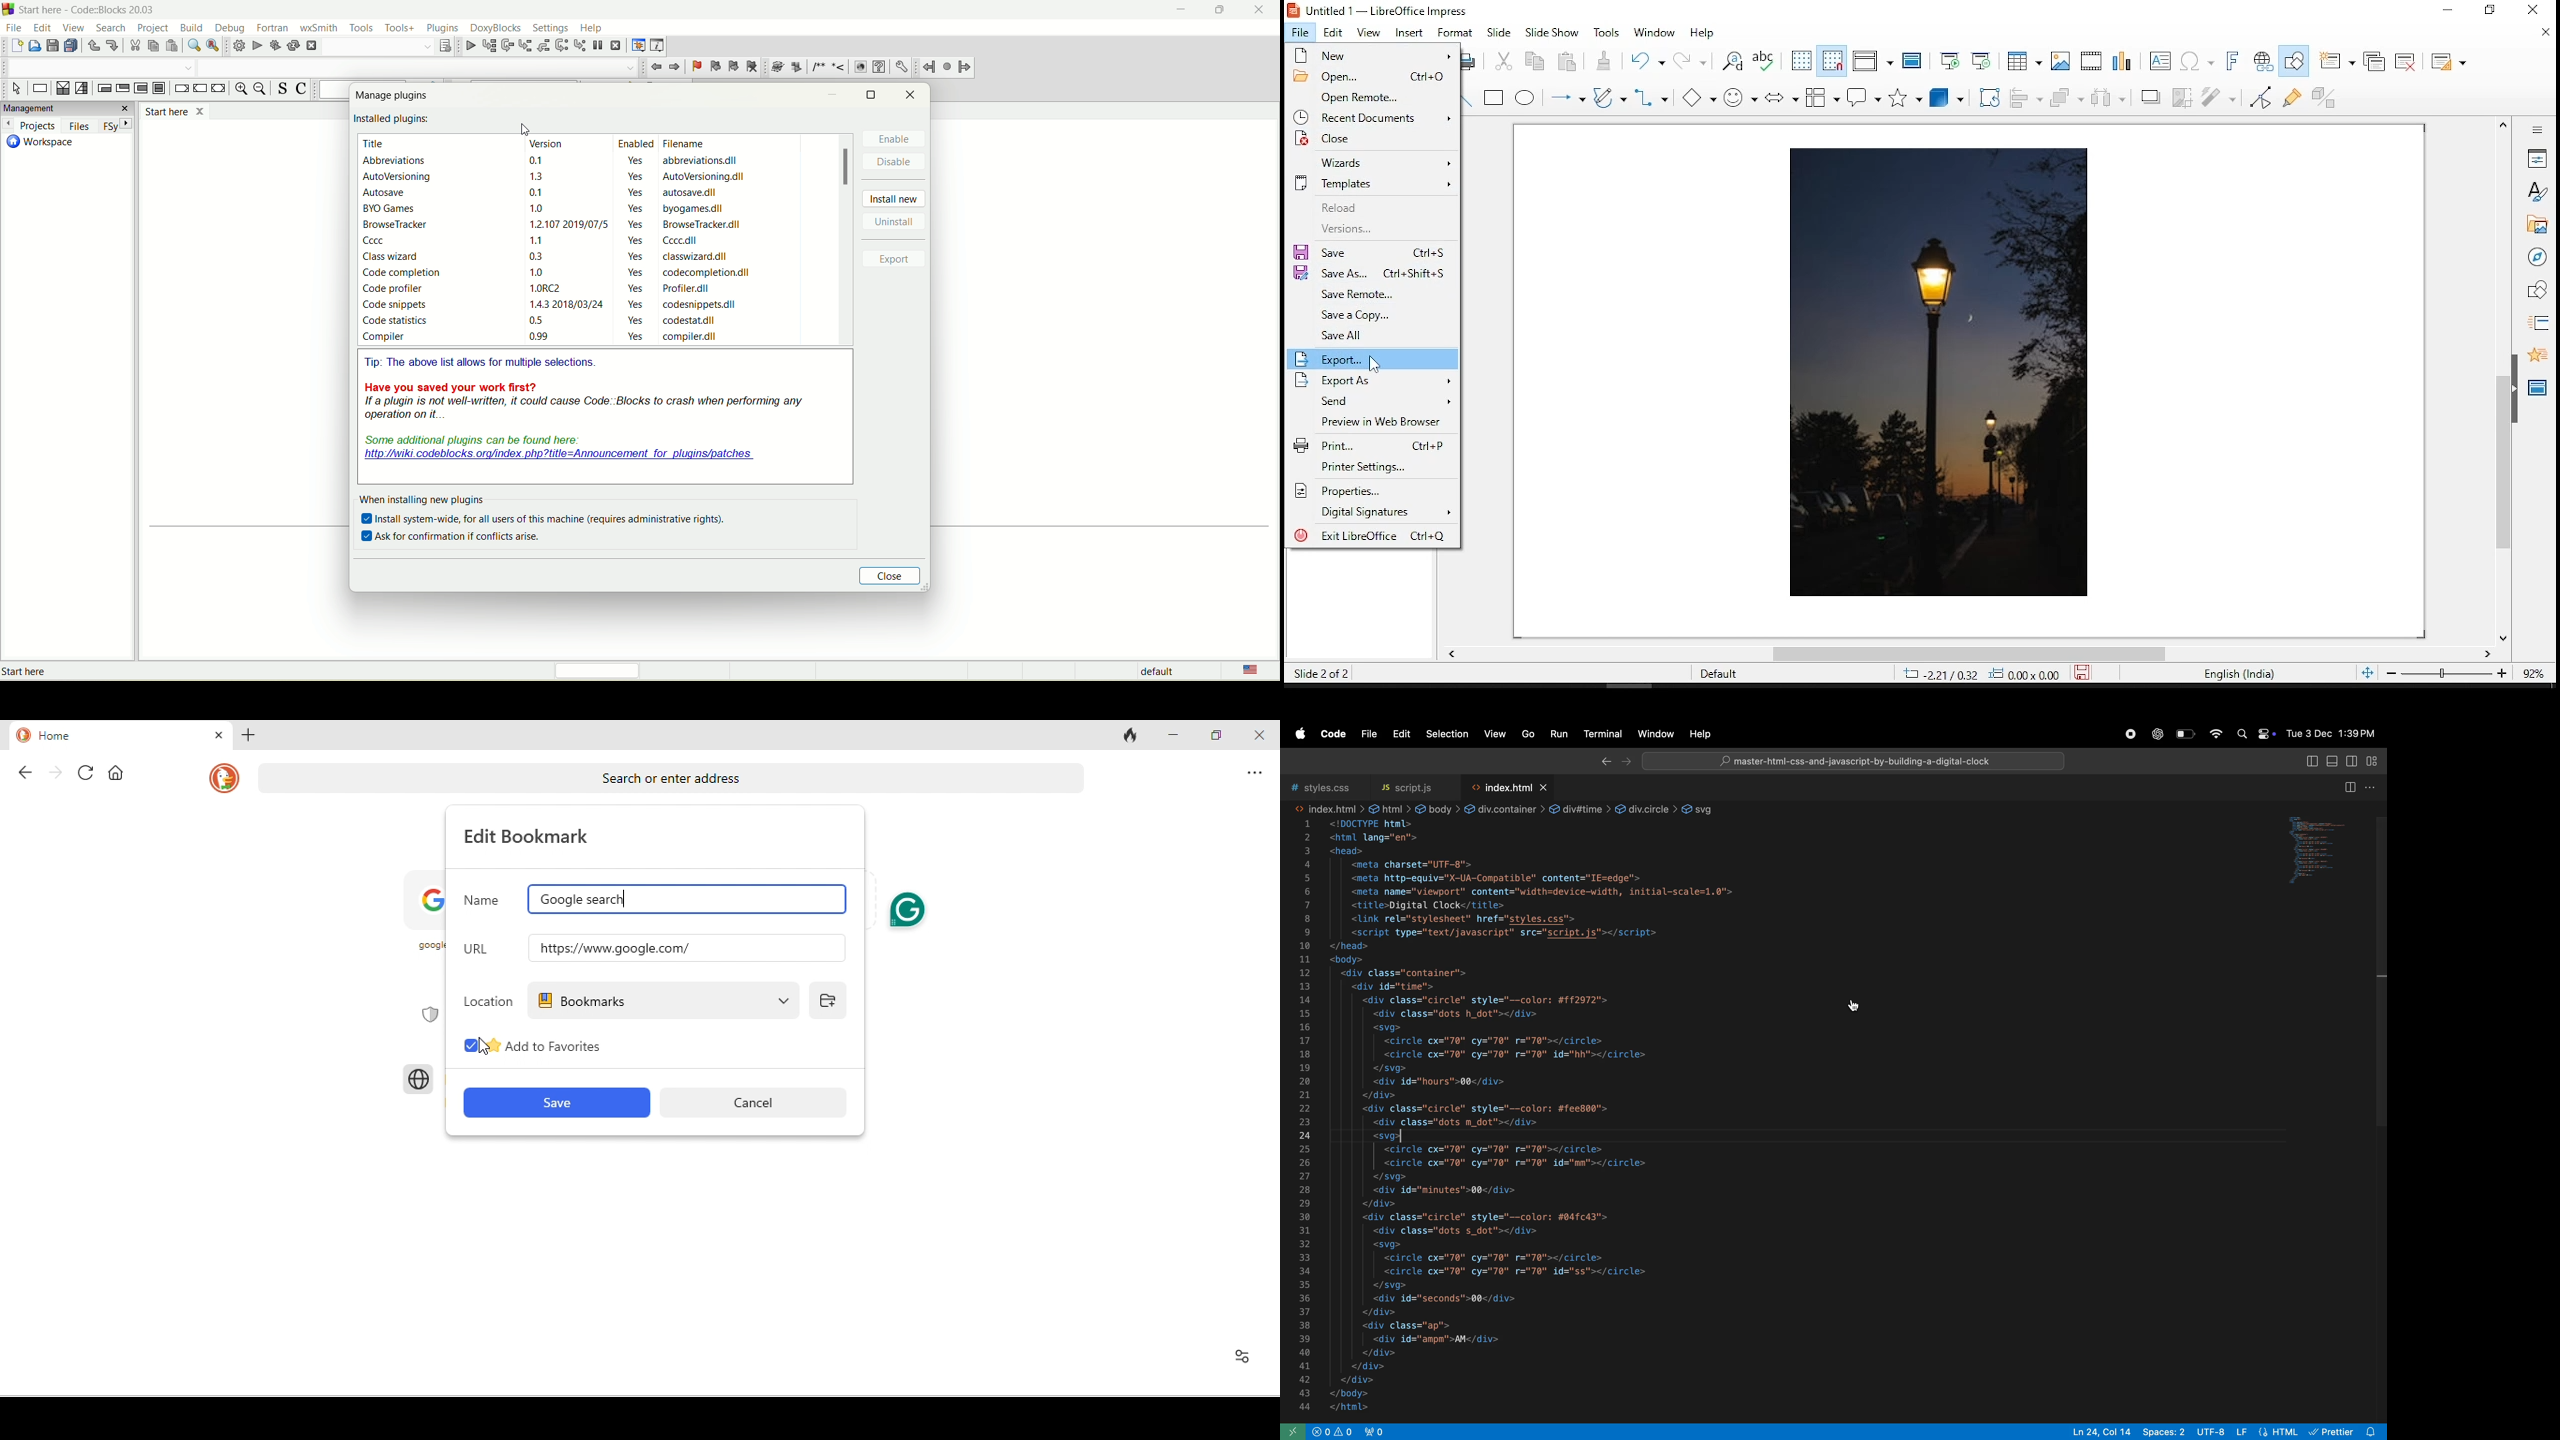 Image resolution: width=2576 pixels, height=1456 pixels. Describe the element at coordinates (557, 224) in the screenshot. I see `BrowseTracker 1.2107 2019/07/5 Yes  BrowseTracker.dll` at that location.